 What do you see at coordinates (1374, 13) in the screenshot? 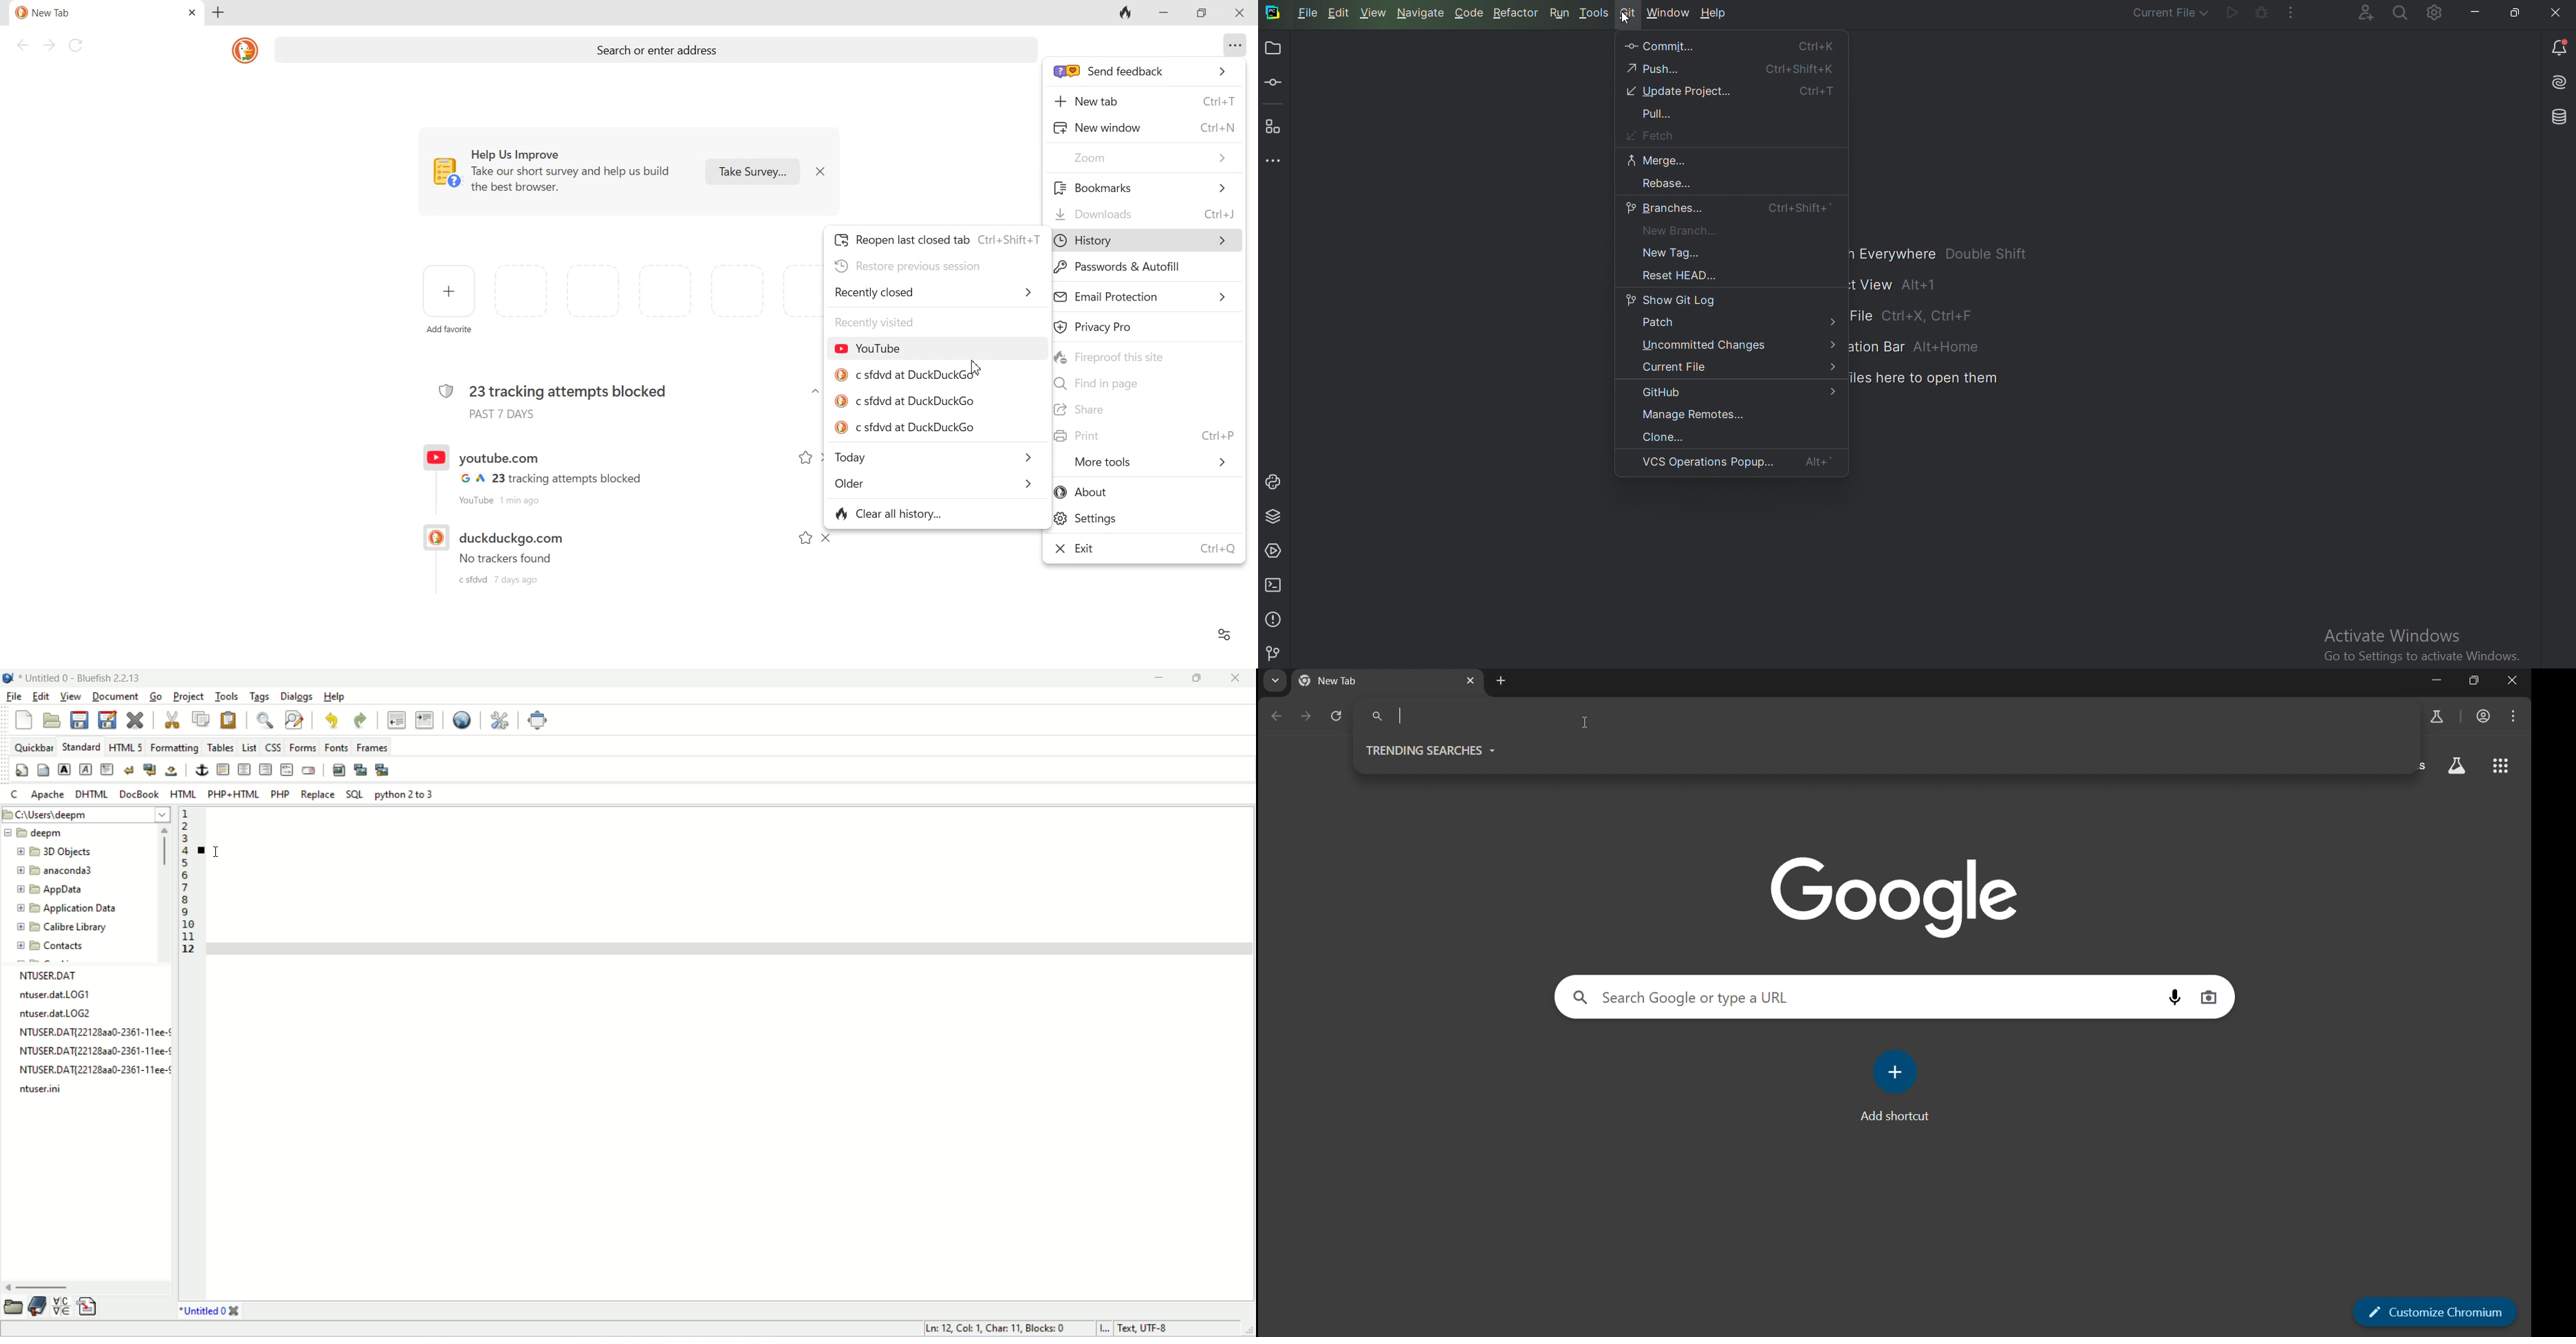
I see `View` at bounding box center [1374, 13].